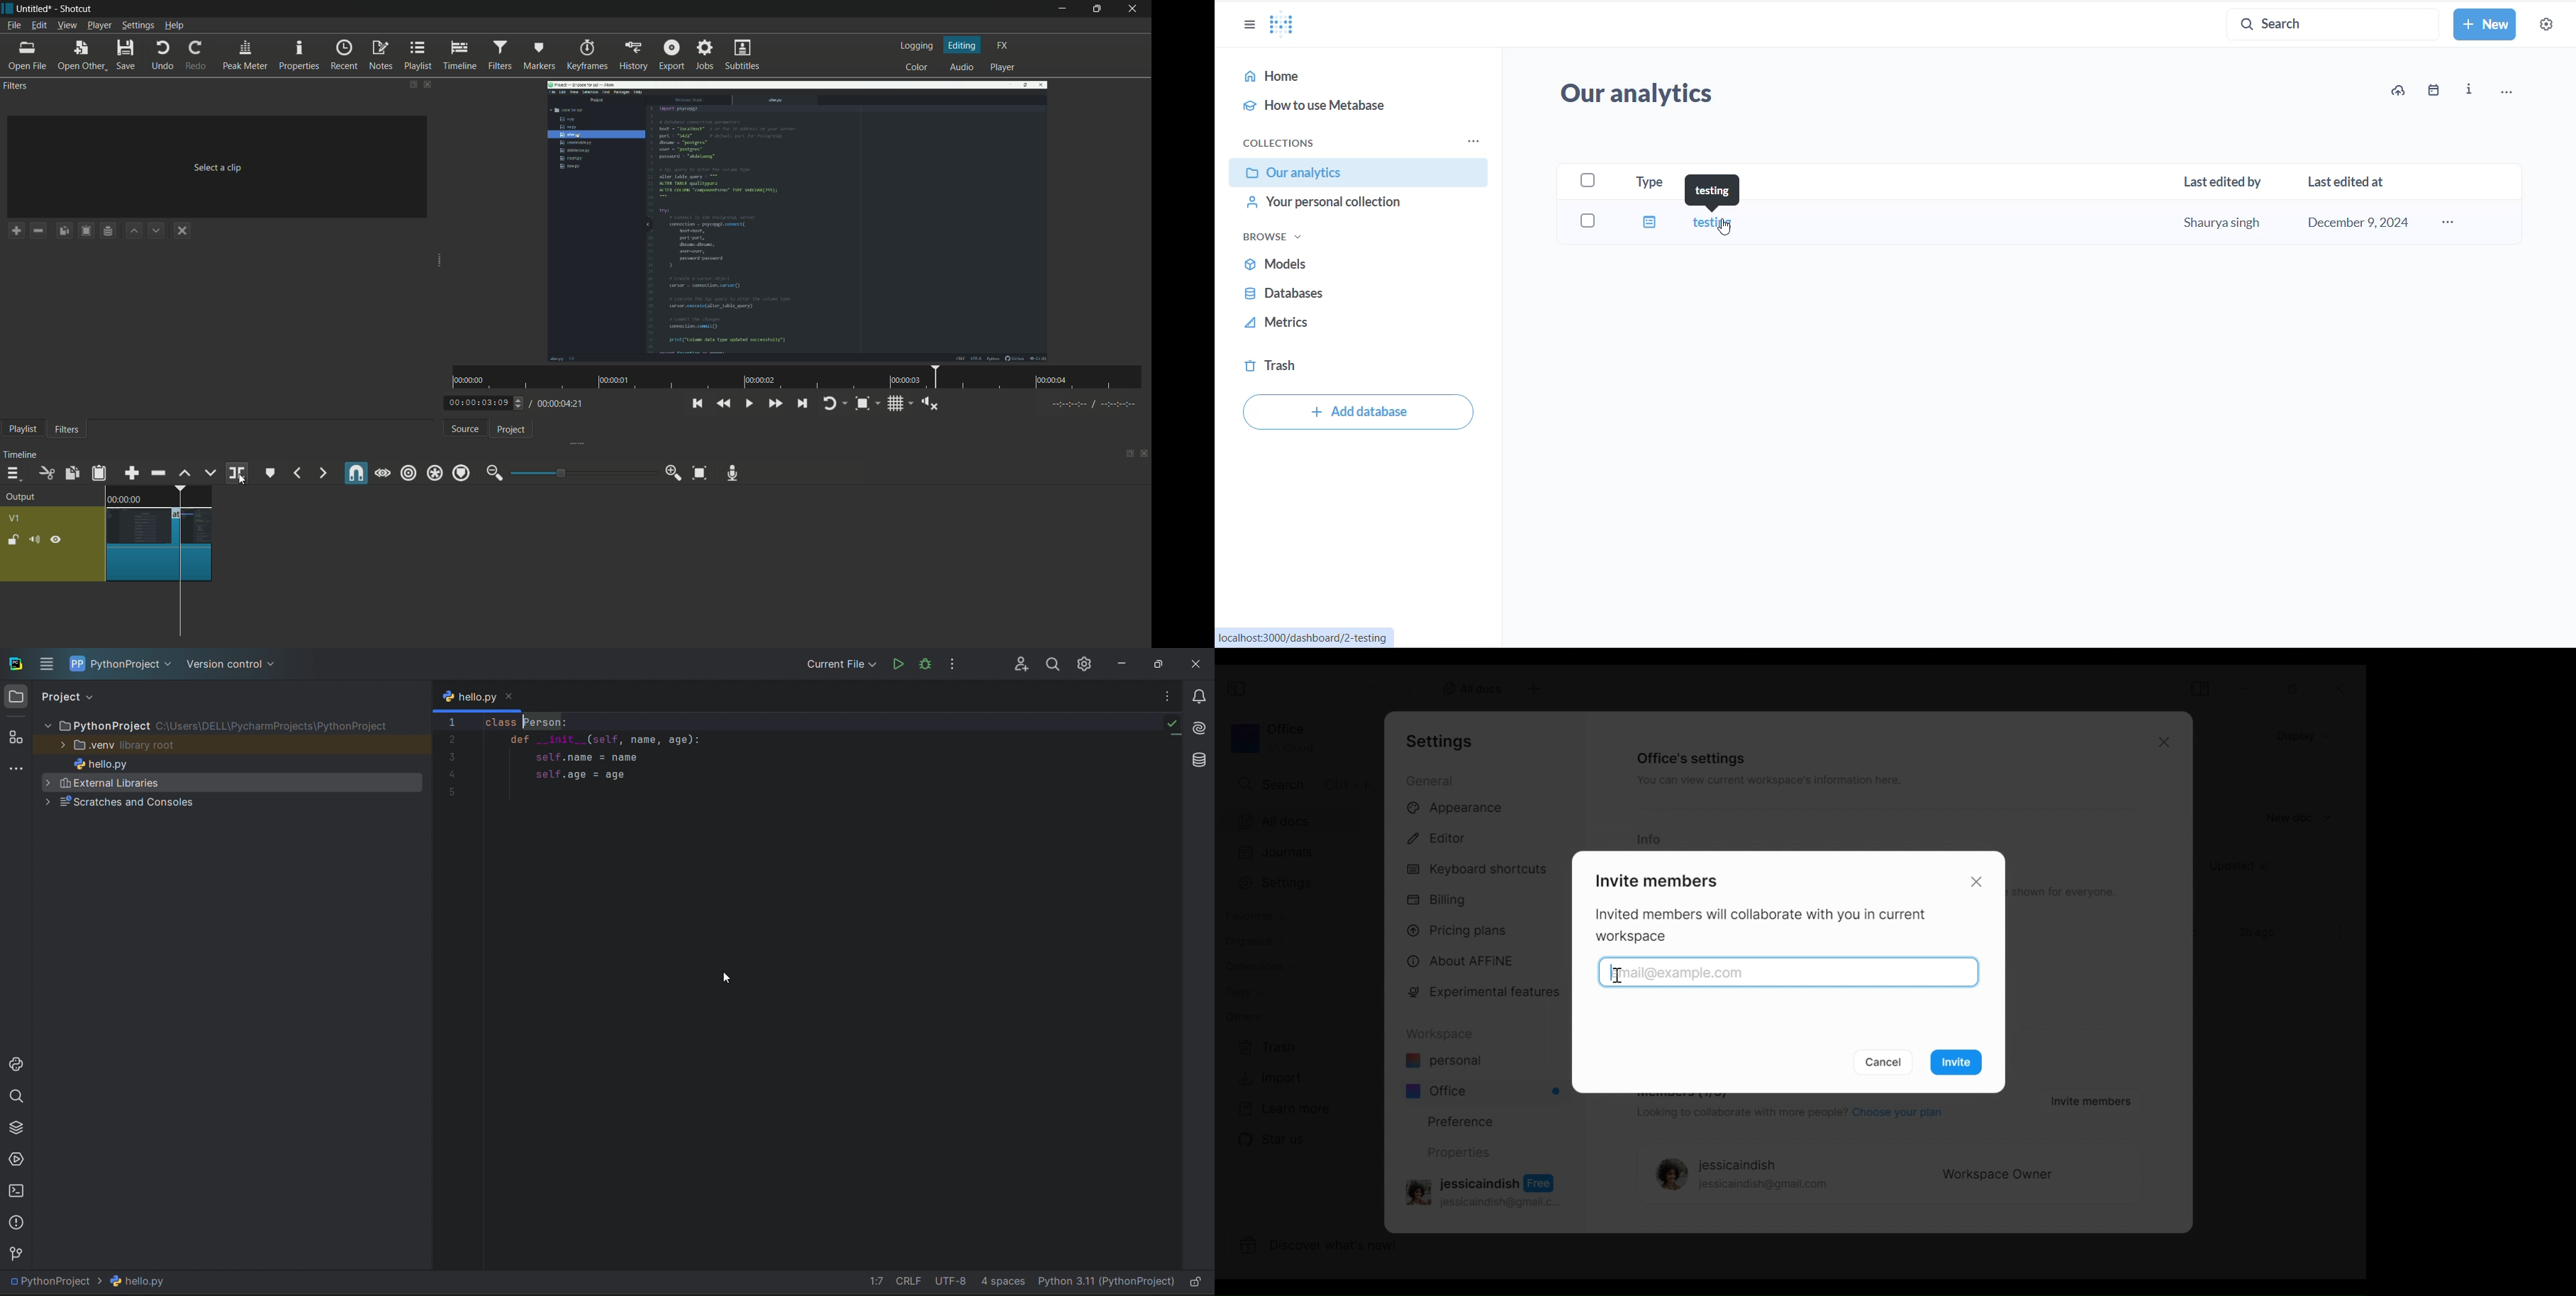  What do you see at coordinates (1961, 1064) in the screenshot?
I see `invite` at bounding box center [1961, 1064].